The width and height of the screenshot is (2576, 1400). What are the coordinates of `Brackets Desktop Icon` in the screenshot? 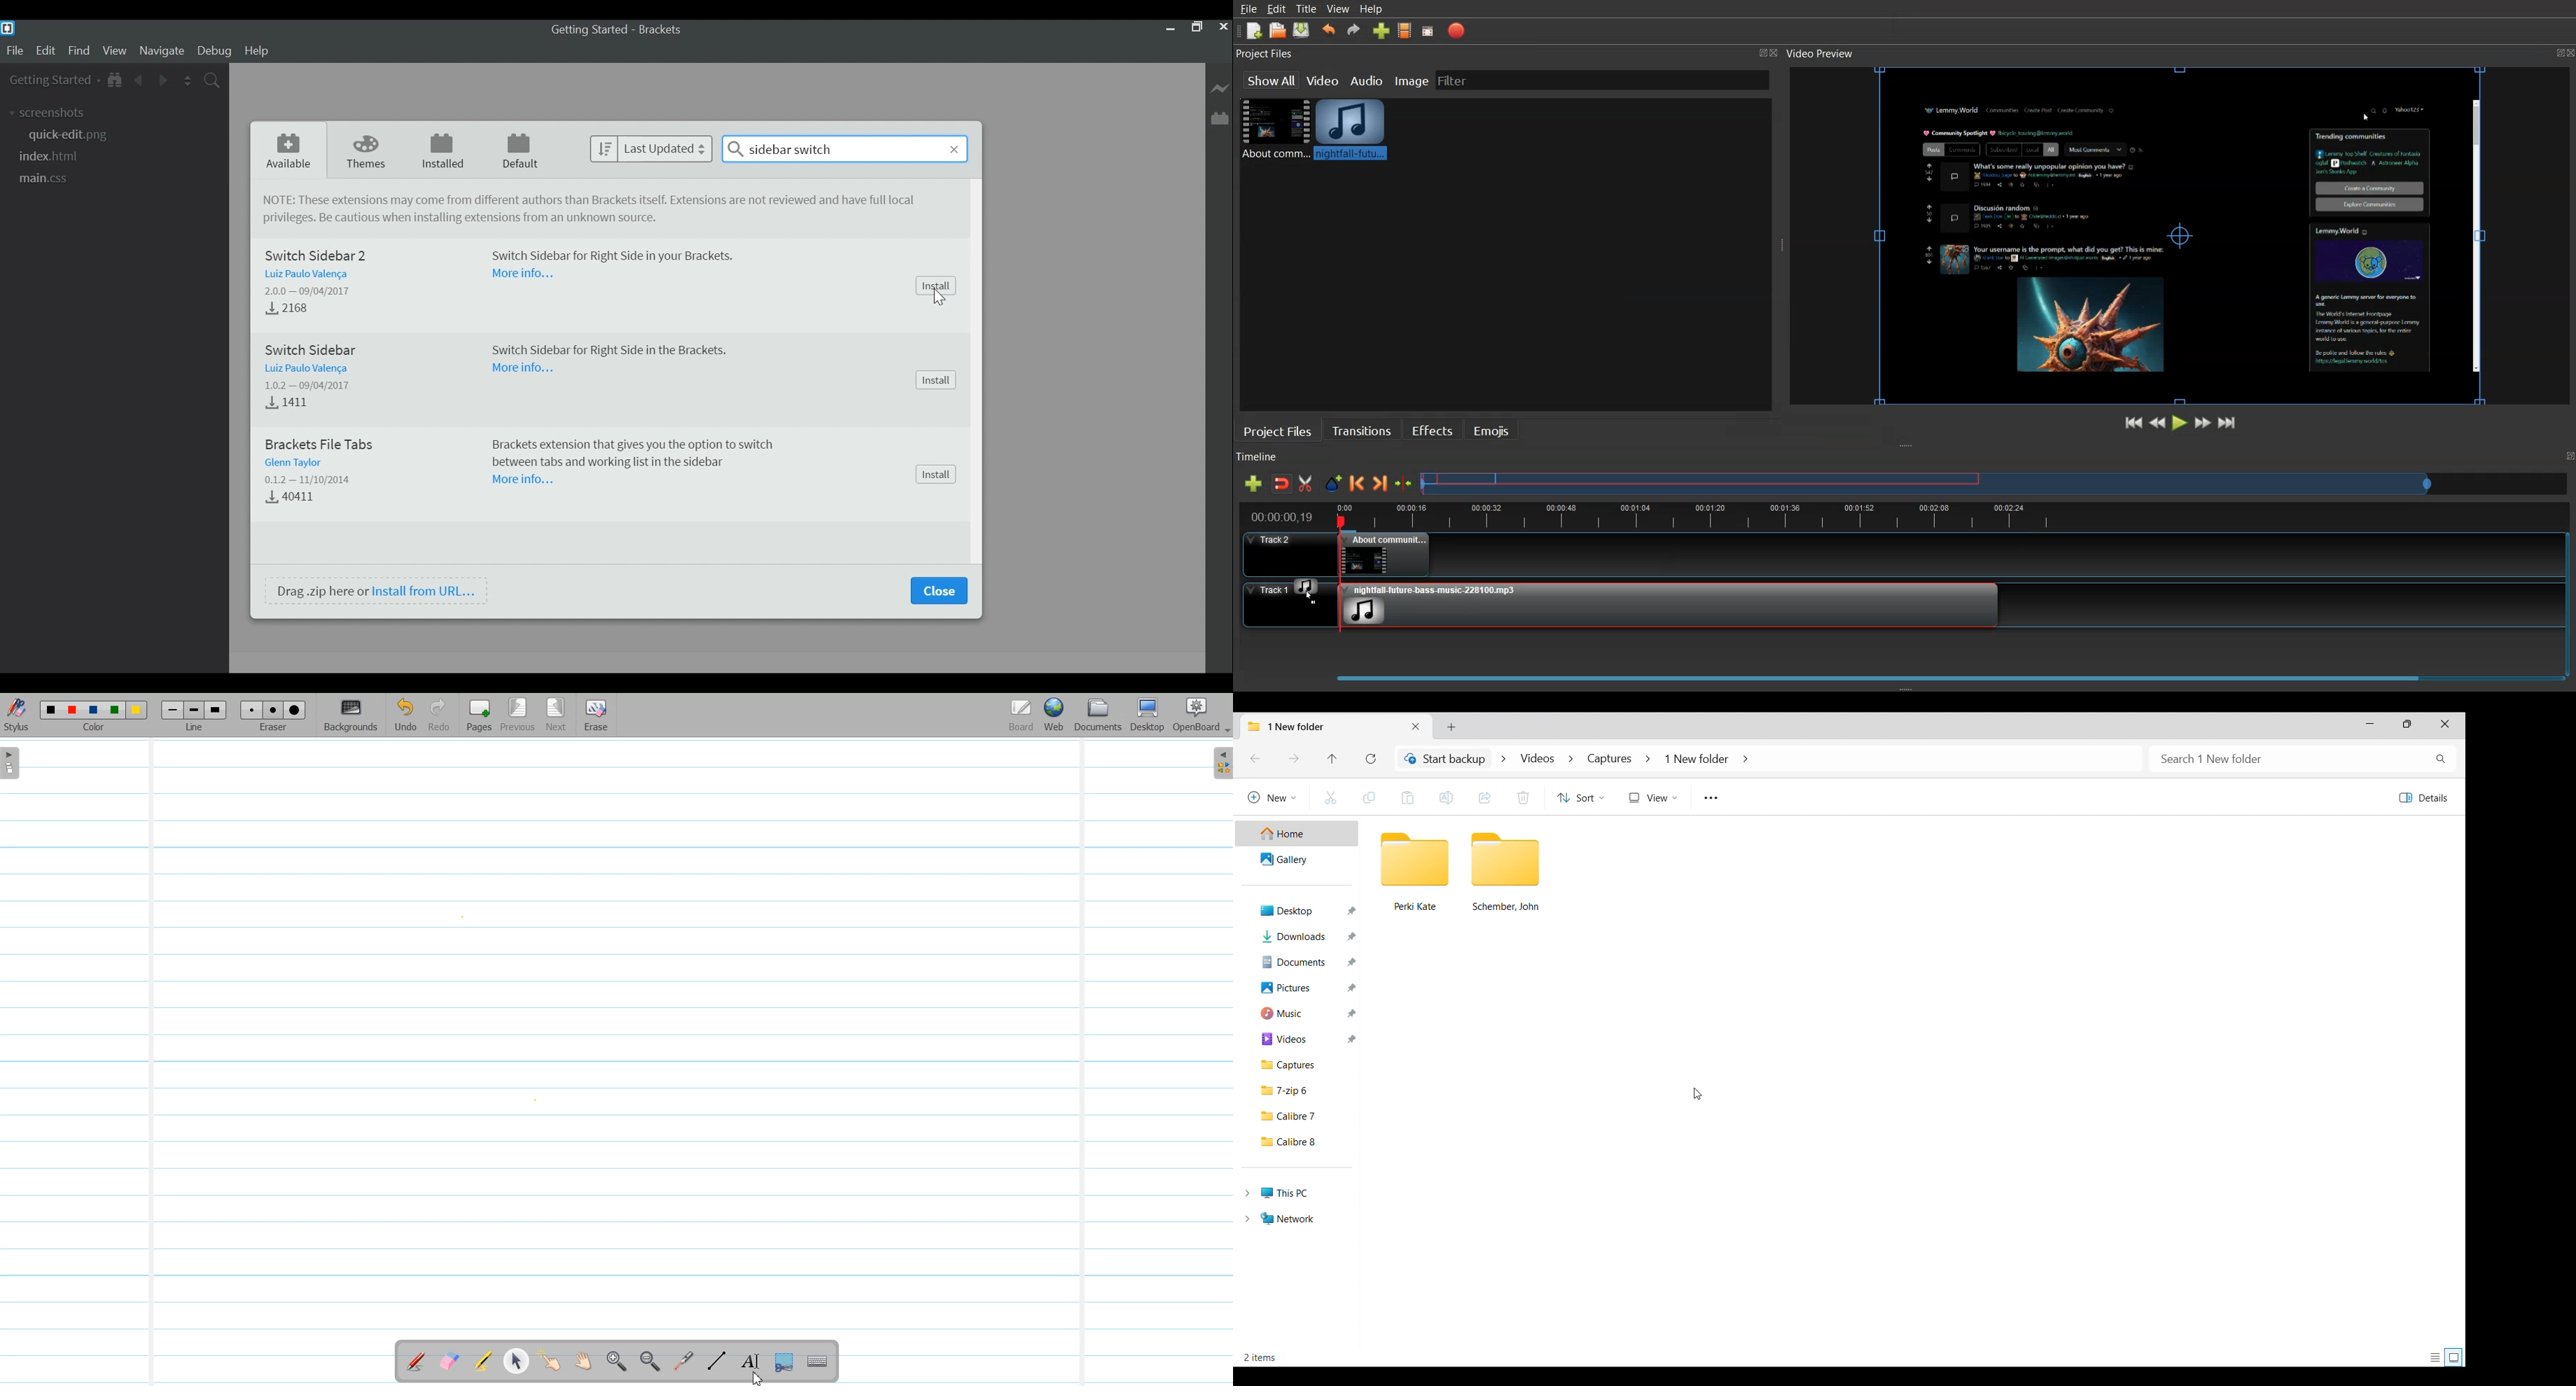 It's located at (8, 28).